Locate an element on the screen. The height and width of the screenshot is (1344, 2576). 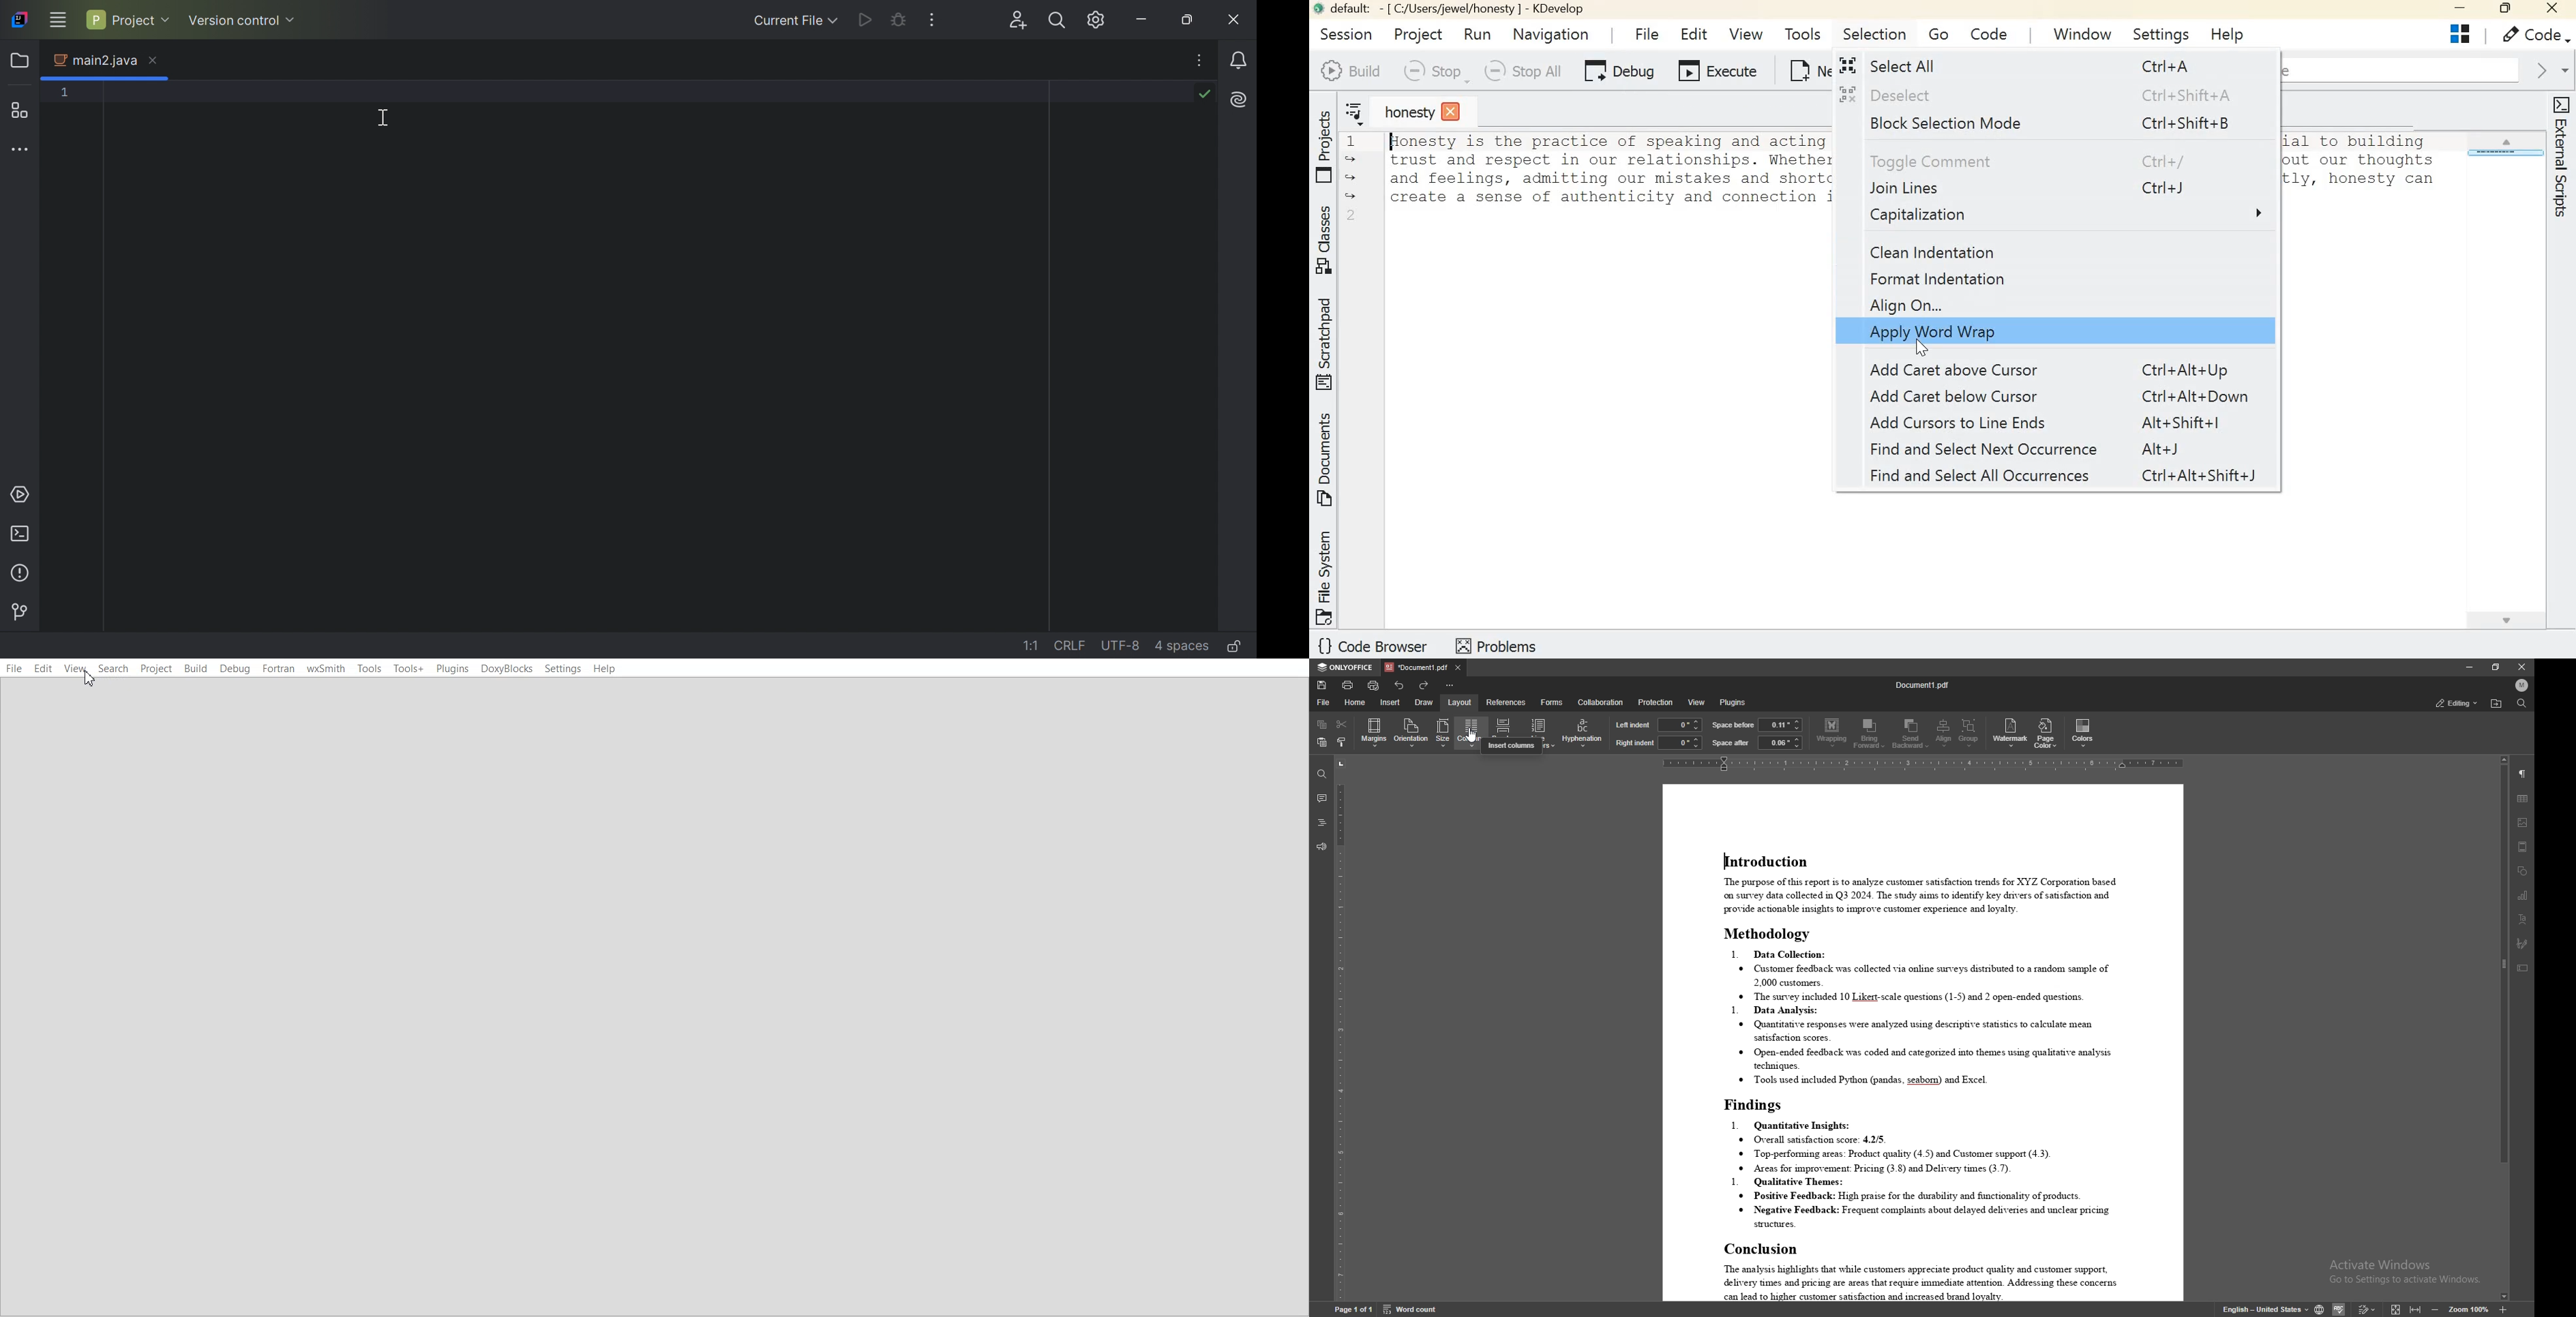
fit to screen is located at coordinates (2395, 1309).